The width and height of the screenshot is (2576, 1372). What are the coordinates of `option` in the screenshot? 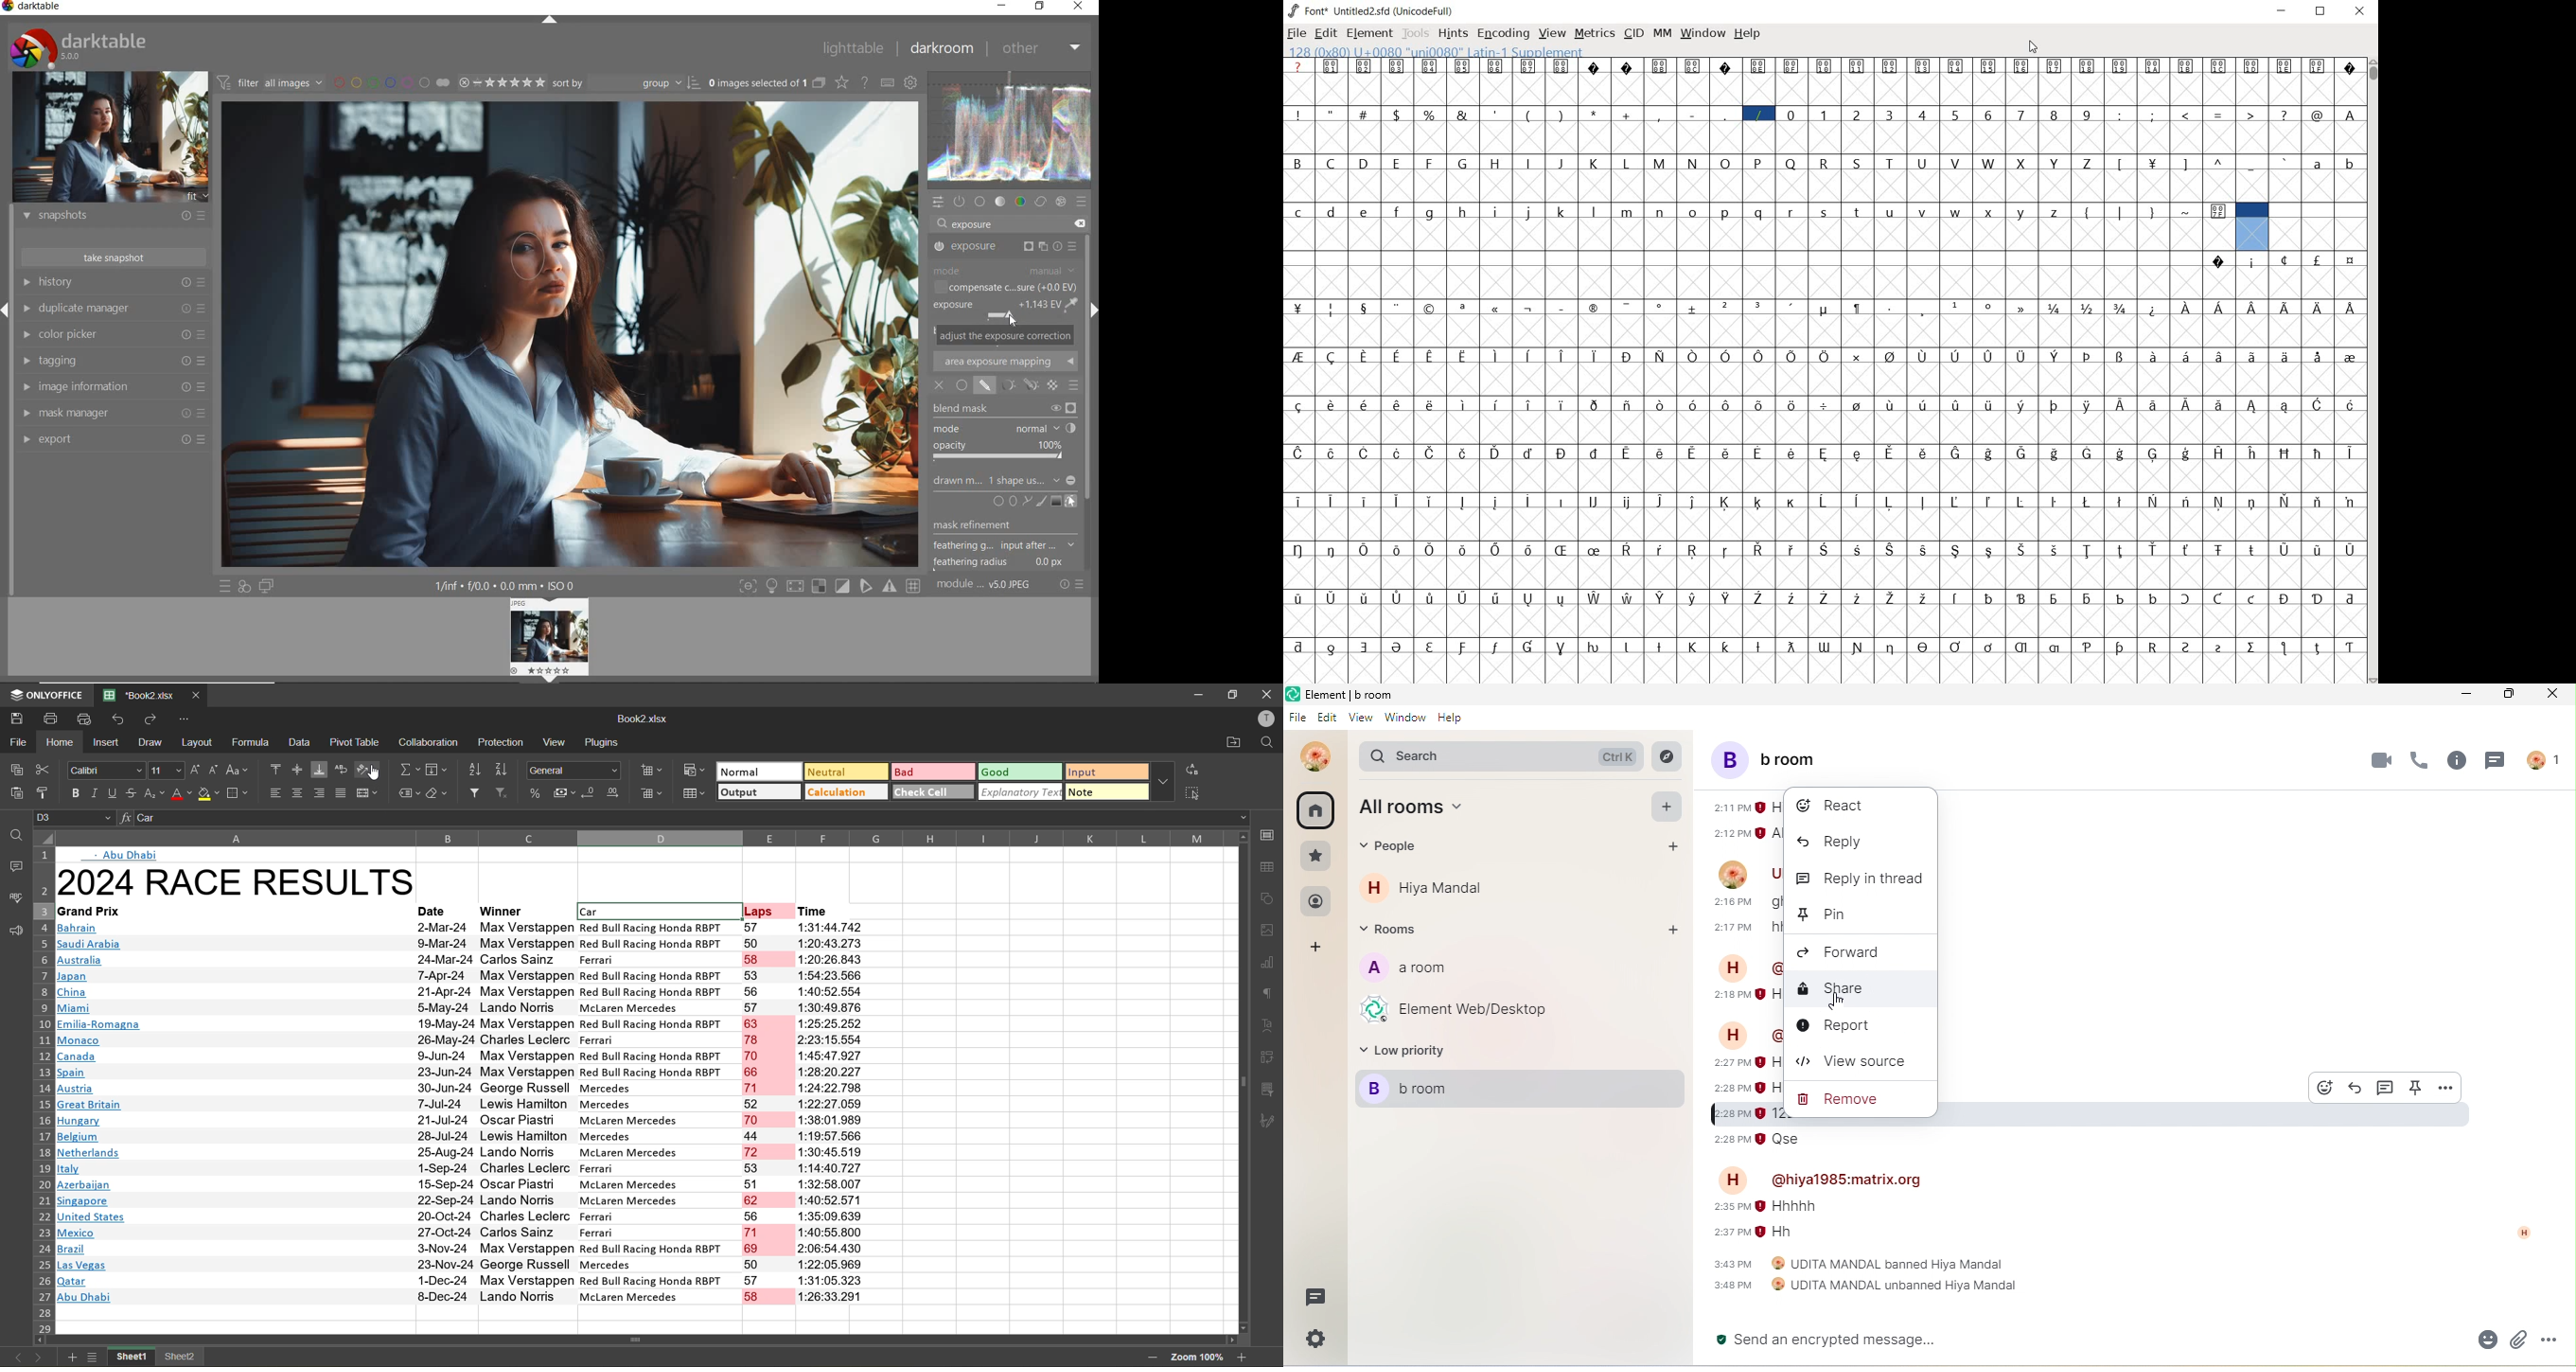 It's located at (2555, 1340).